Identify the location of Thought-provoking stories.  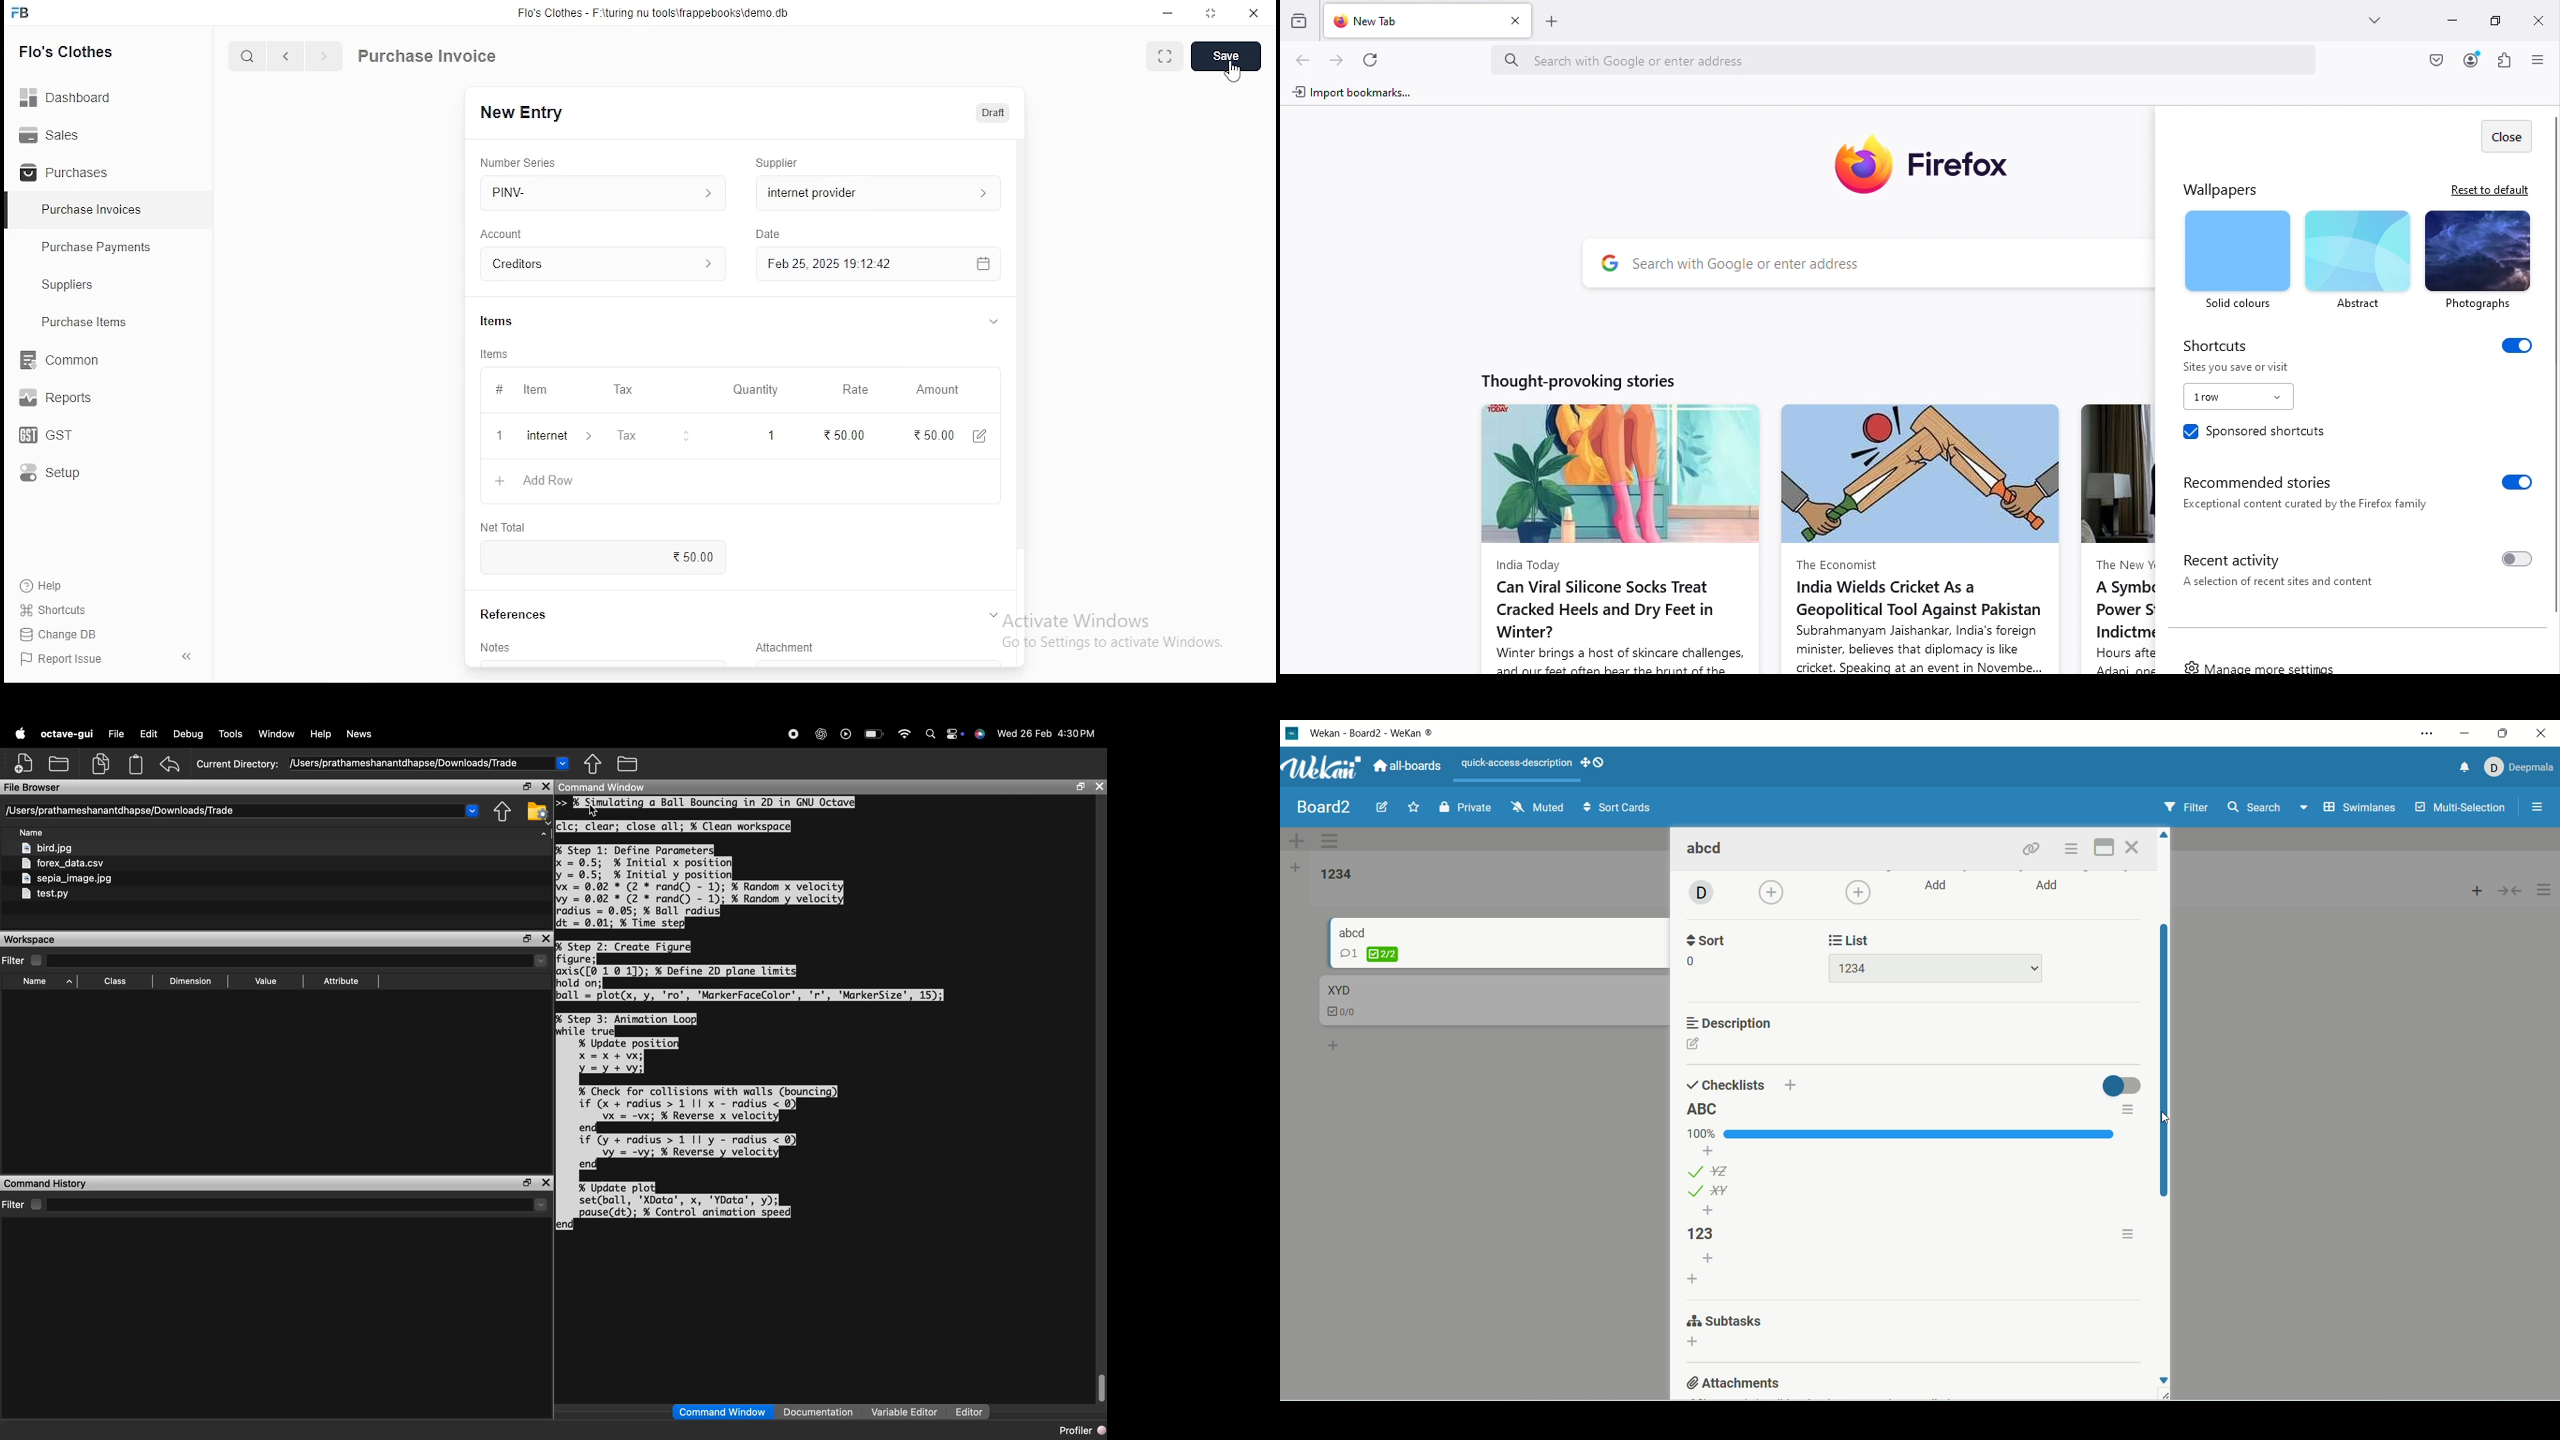
(1569, 380).